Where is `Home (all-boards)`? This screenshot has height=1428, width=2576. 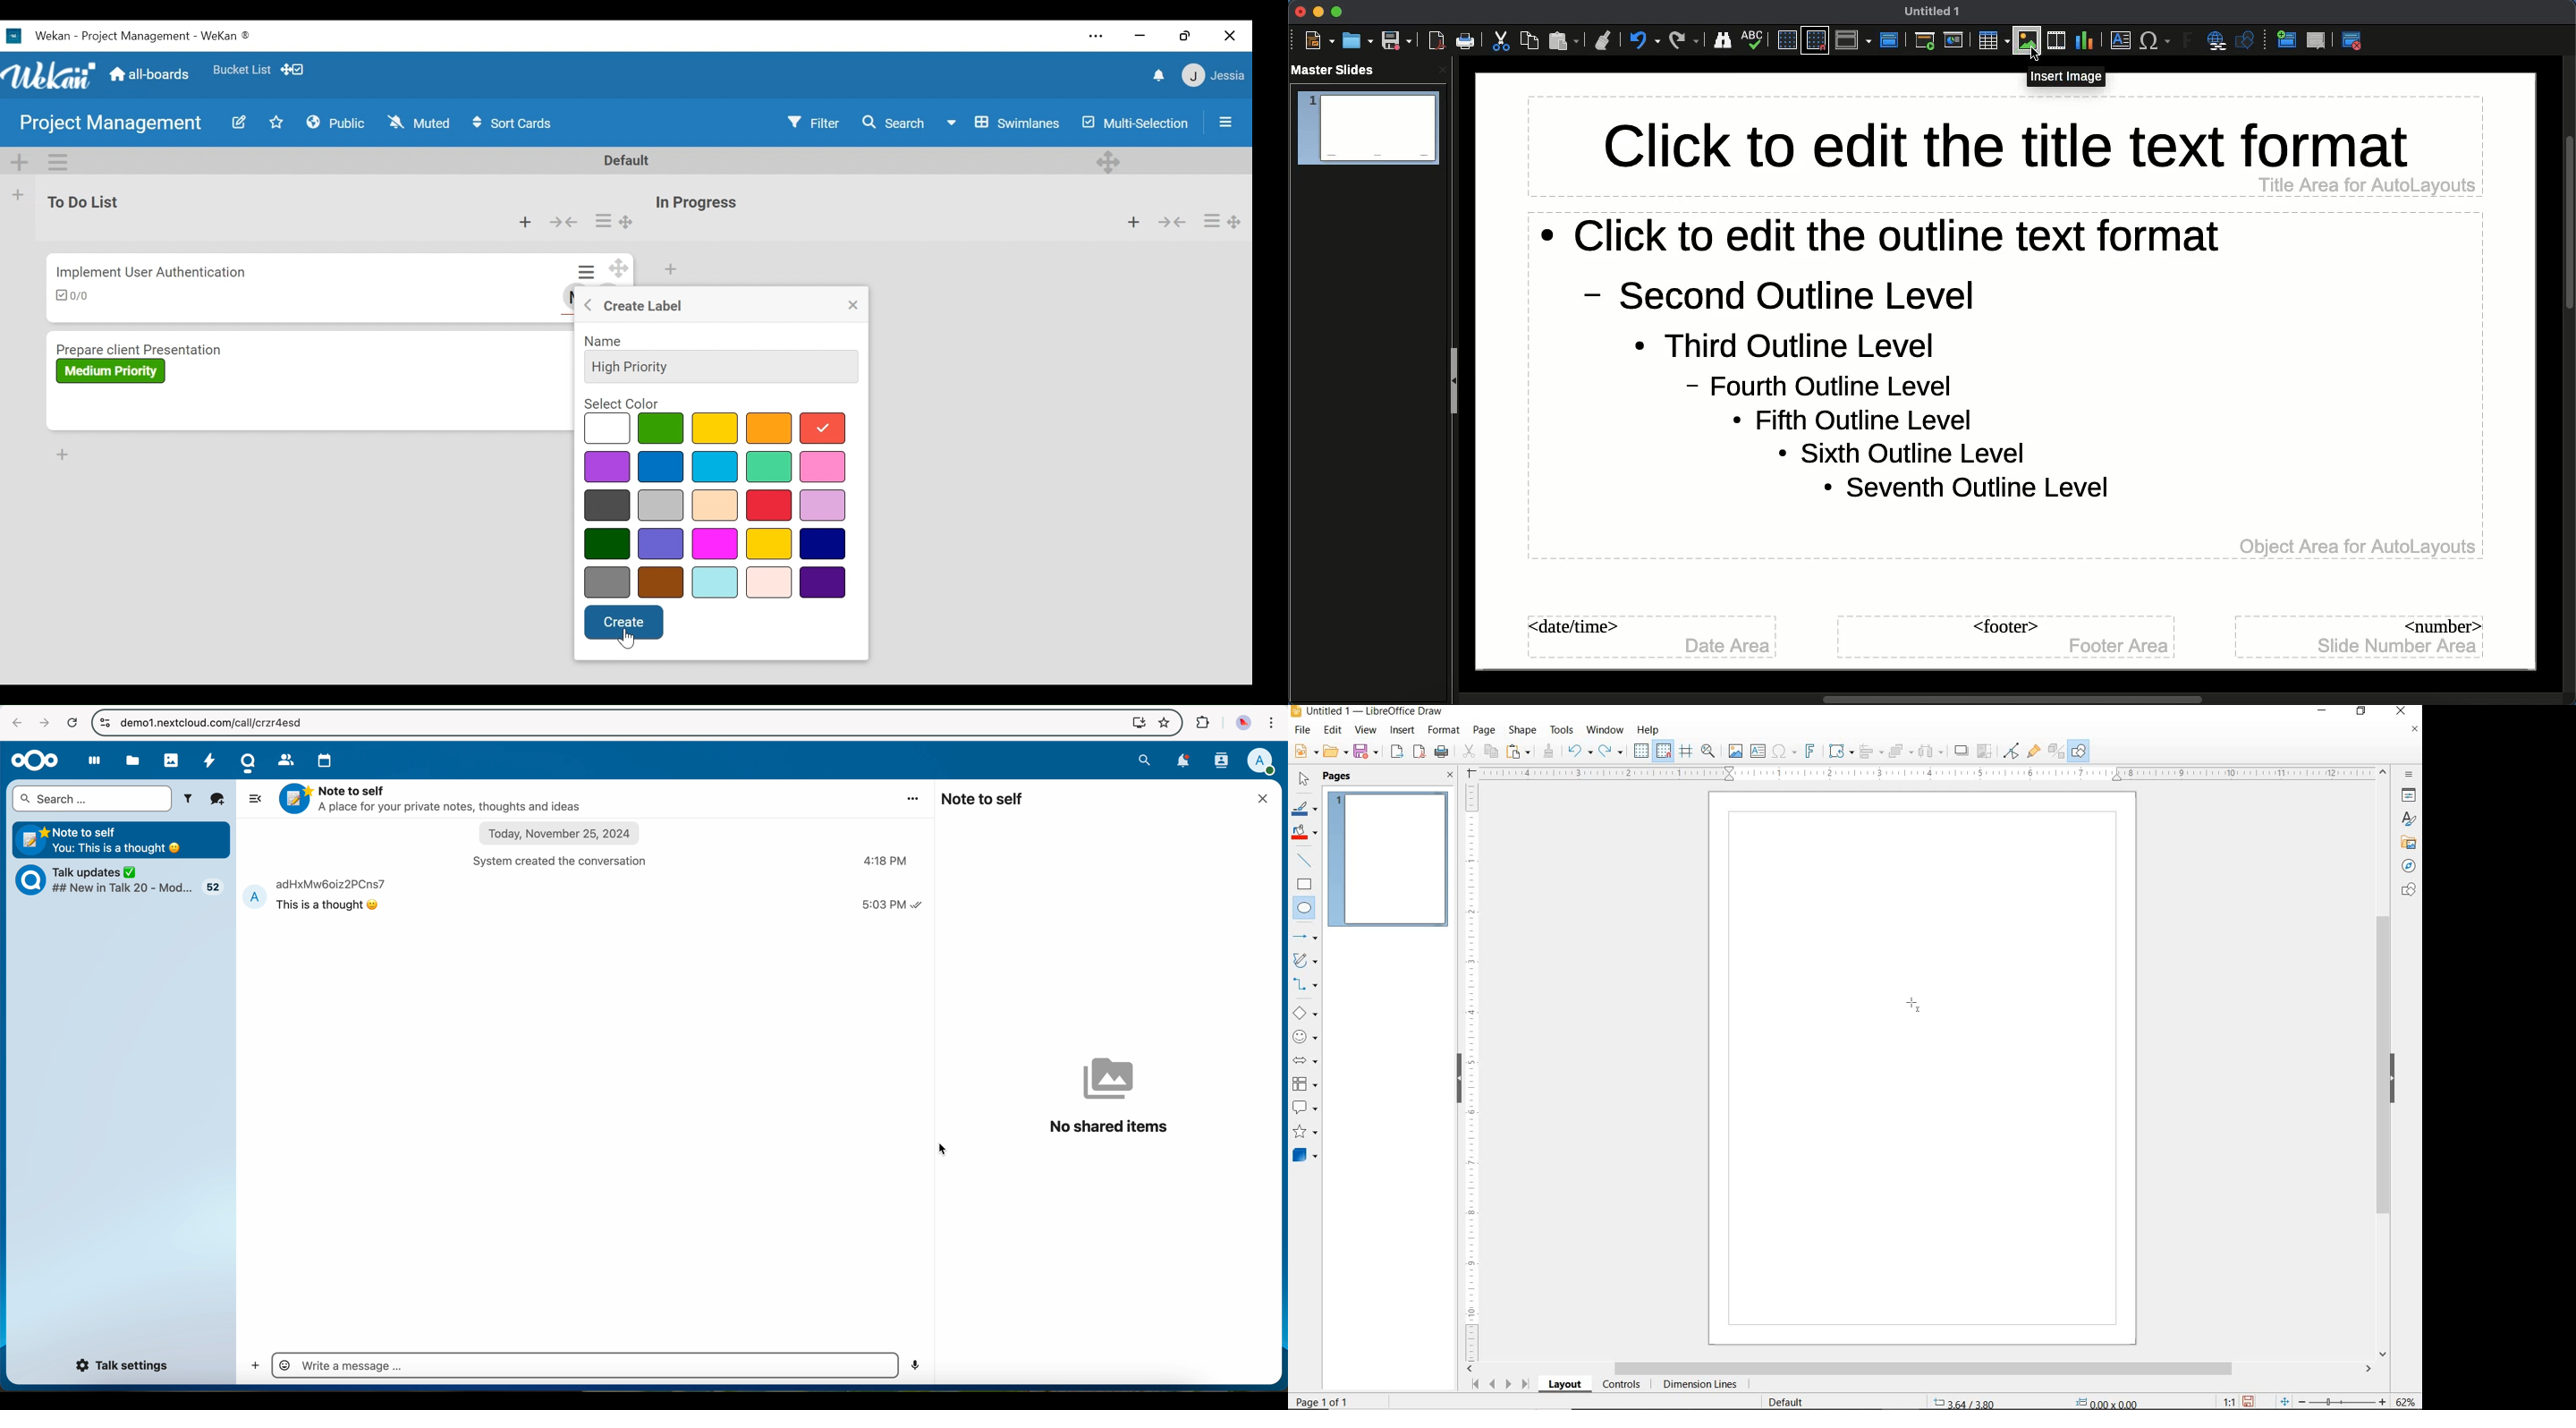 Home (all-boards) is located at coordinates (148, 74).